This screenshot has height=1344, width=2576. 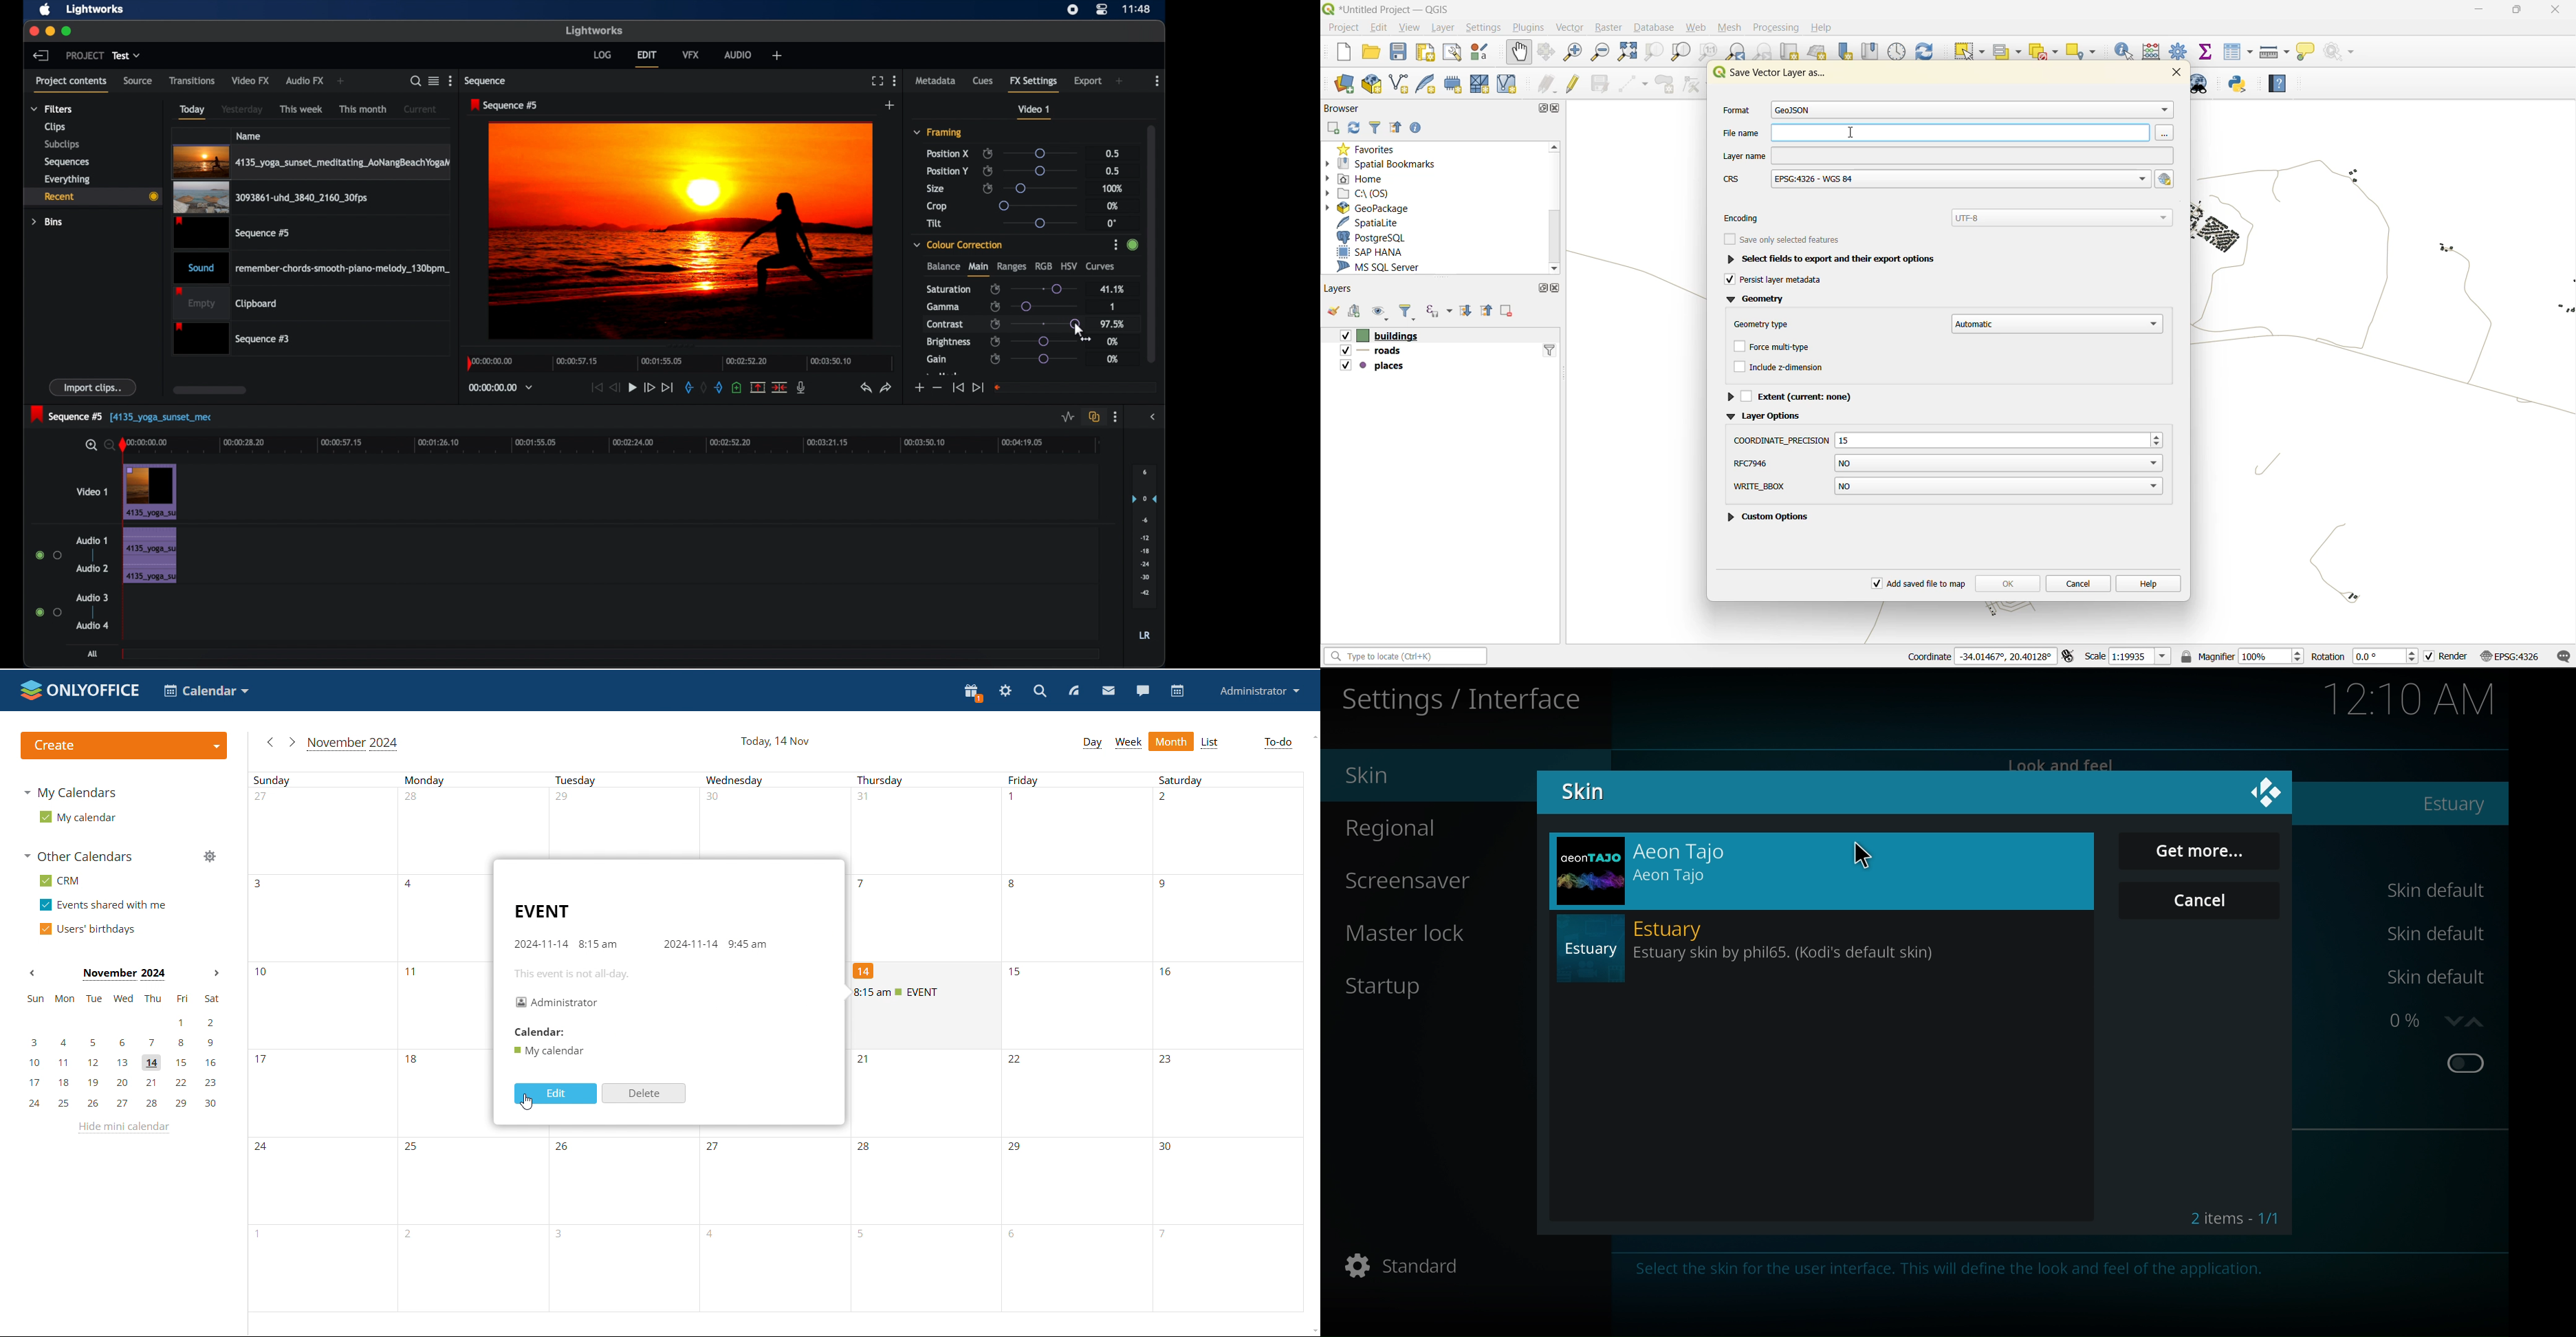 I want to click on gamma, so click(x=943, y=306).